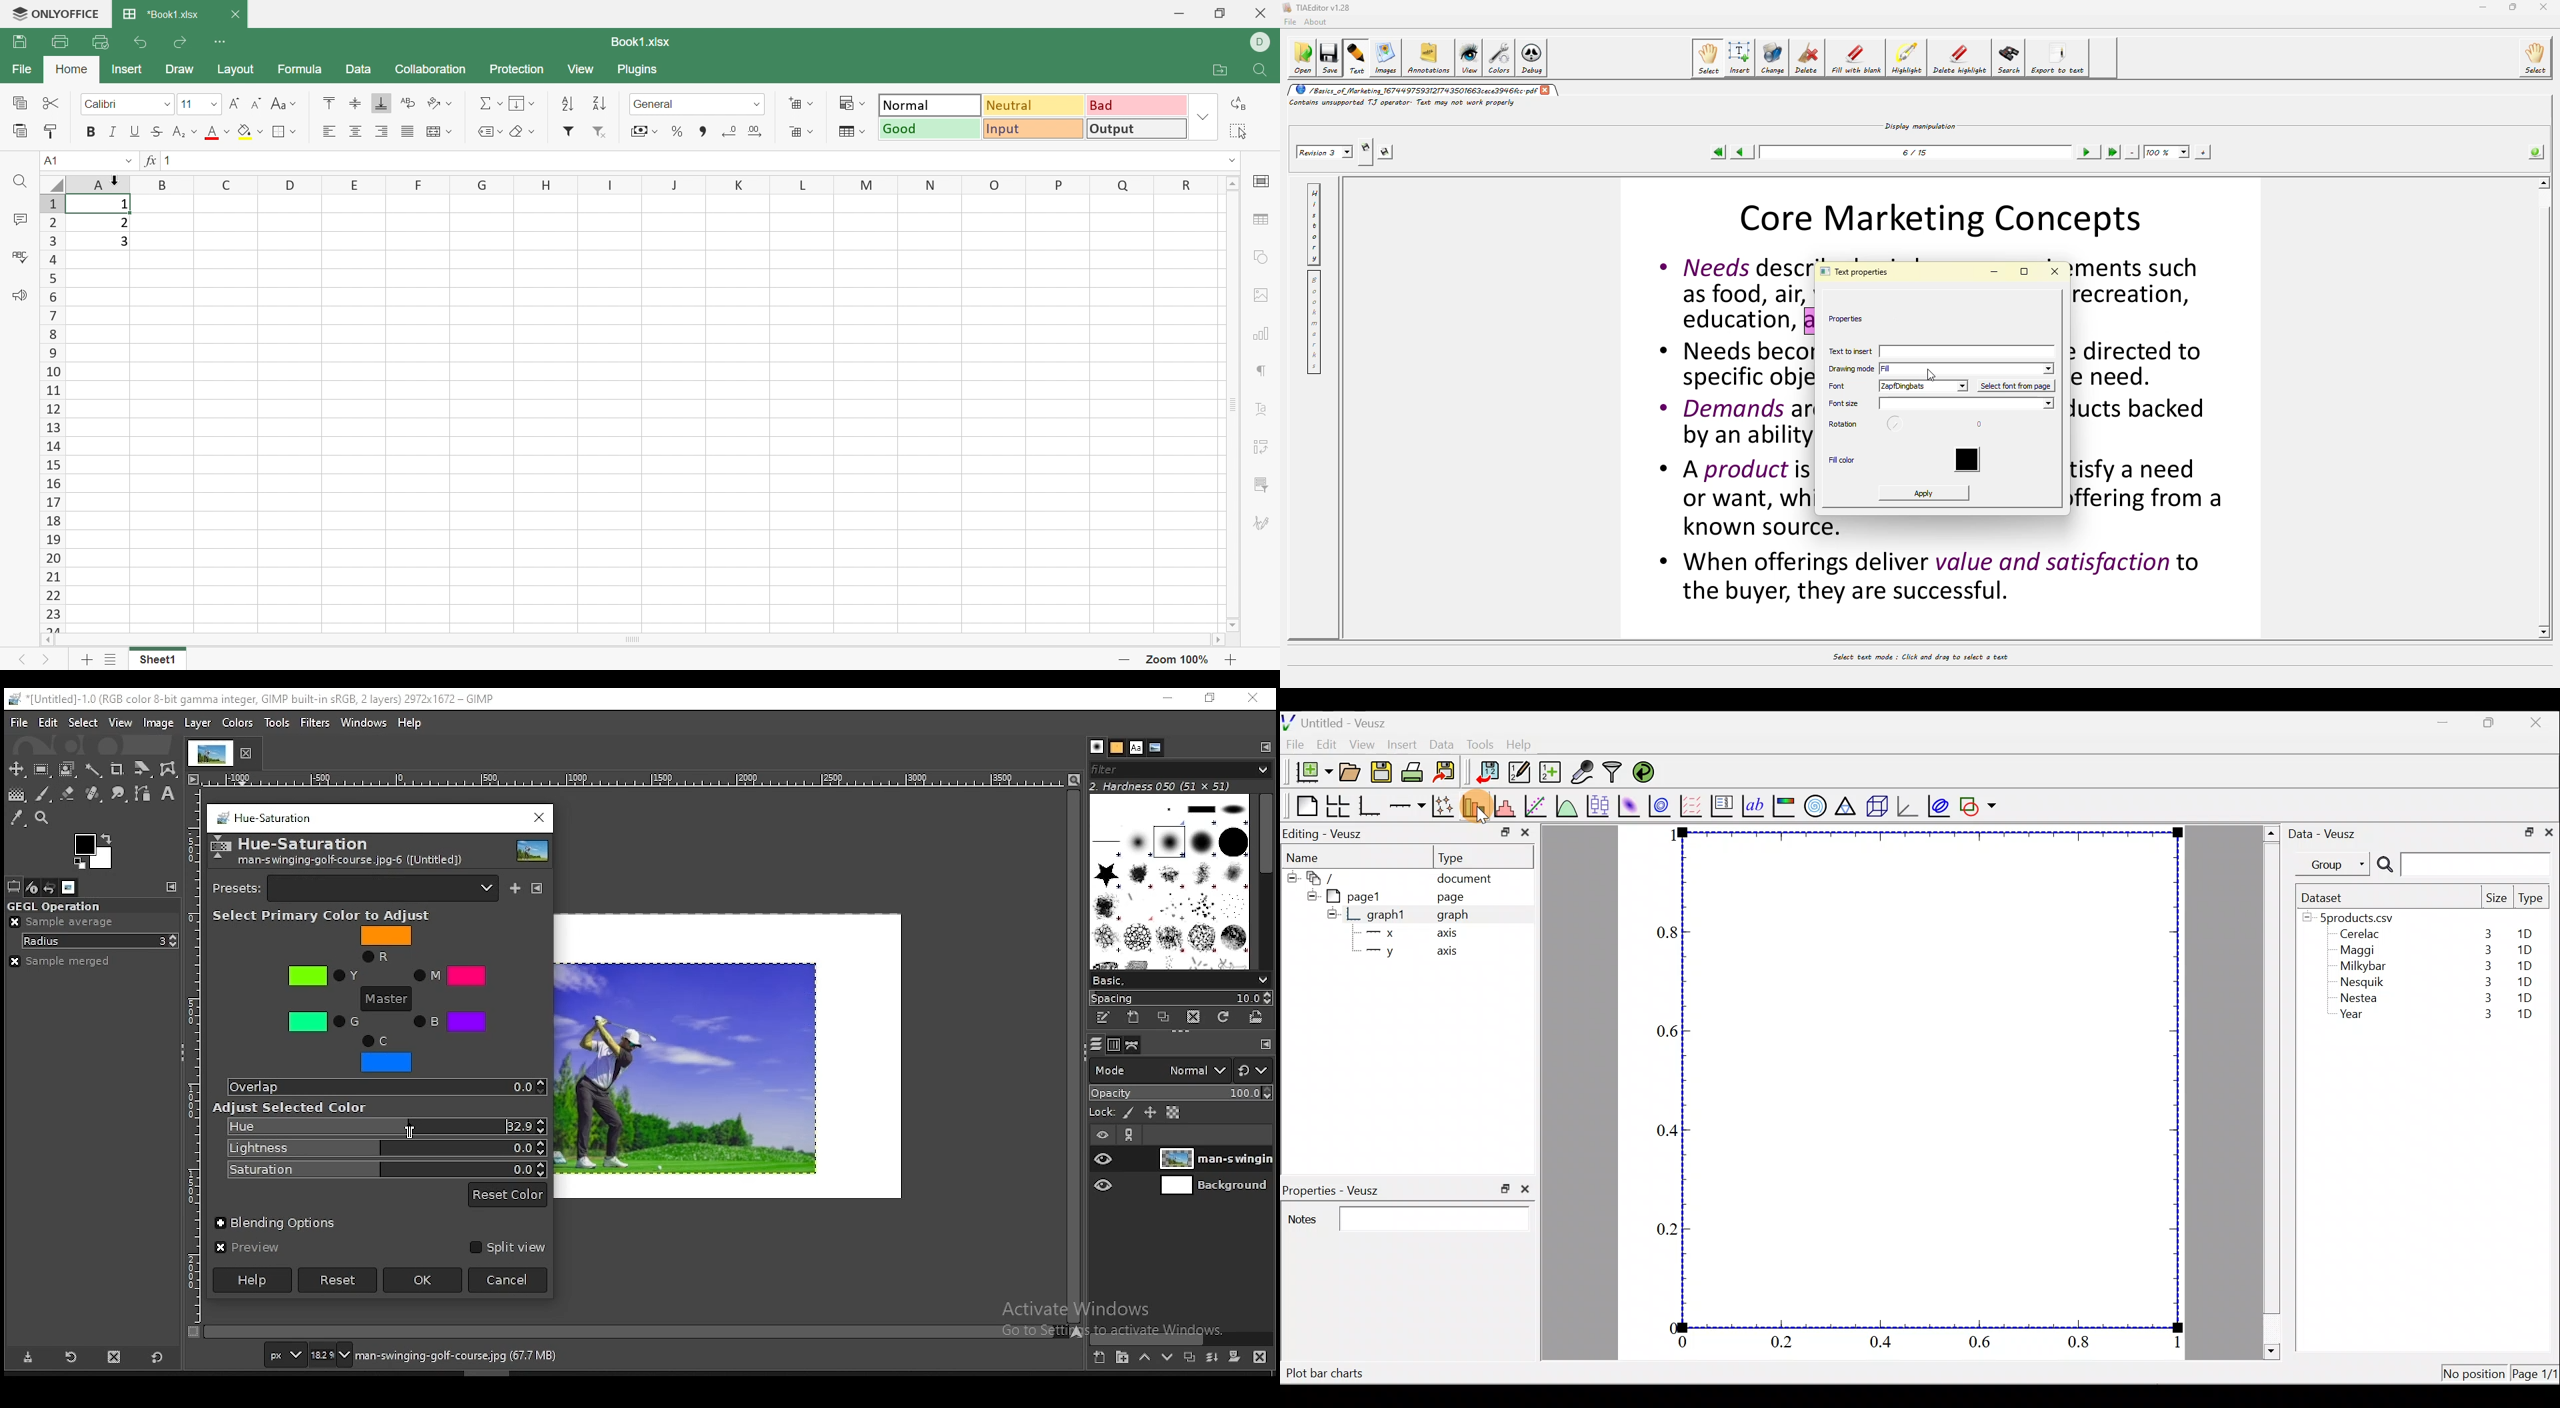 The height and width of the screenshot is (1428, 2576). I want to click on file, so click(20, 721).